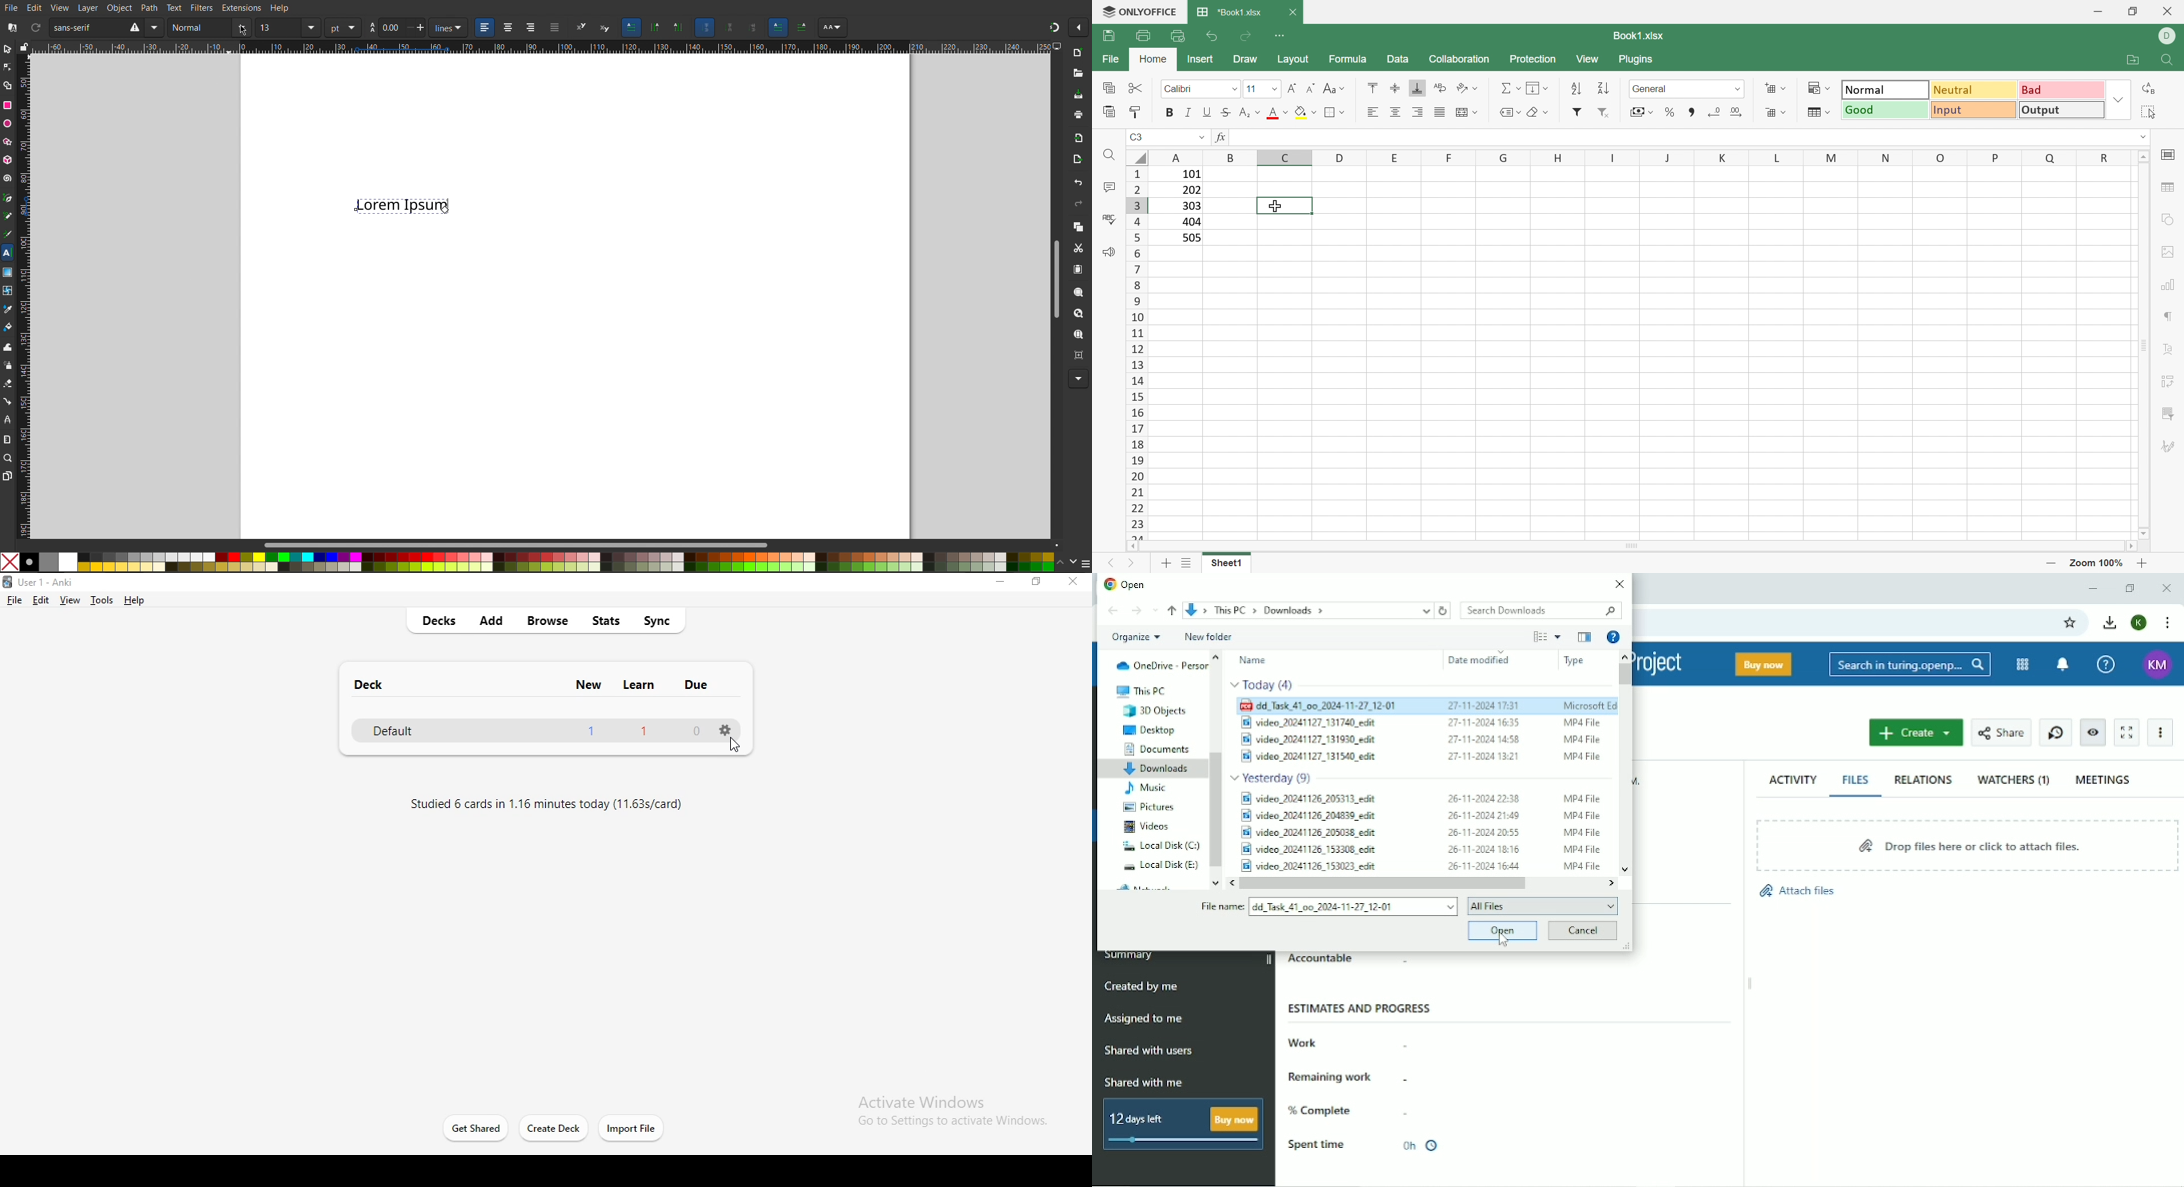 Image resolution: width=2184 pixels, height=1204 pixels. Describe the element at coordinates (1309, 87) in the screenshot. I see `Decrement font size` at that location.